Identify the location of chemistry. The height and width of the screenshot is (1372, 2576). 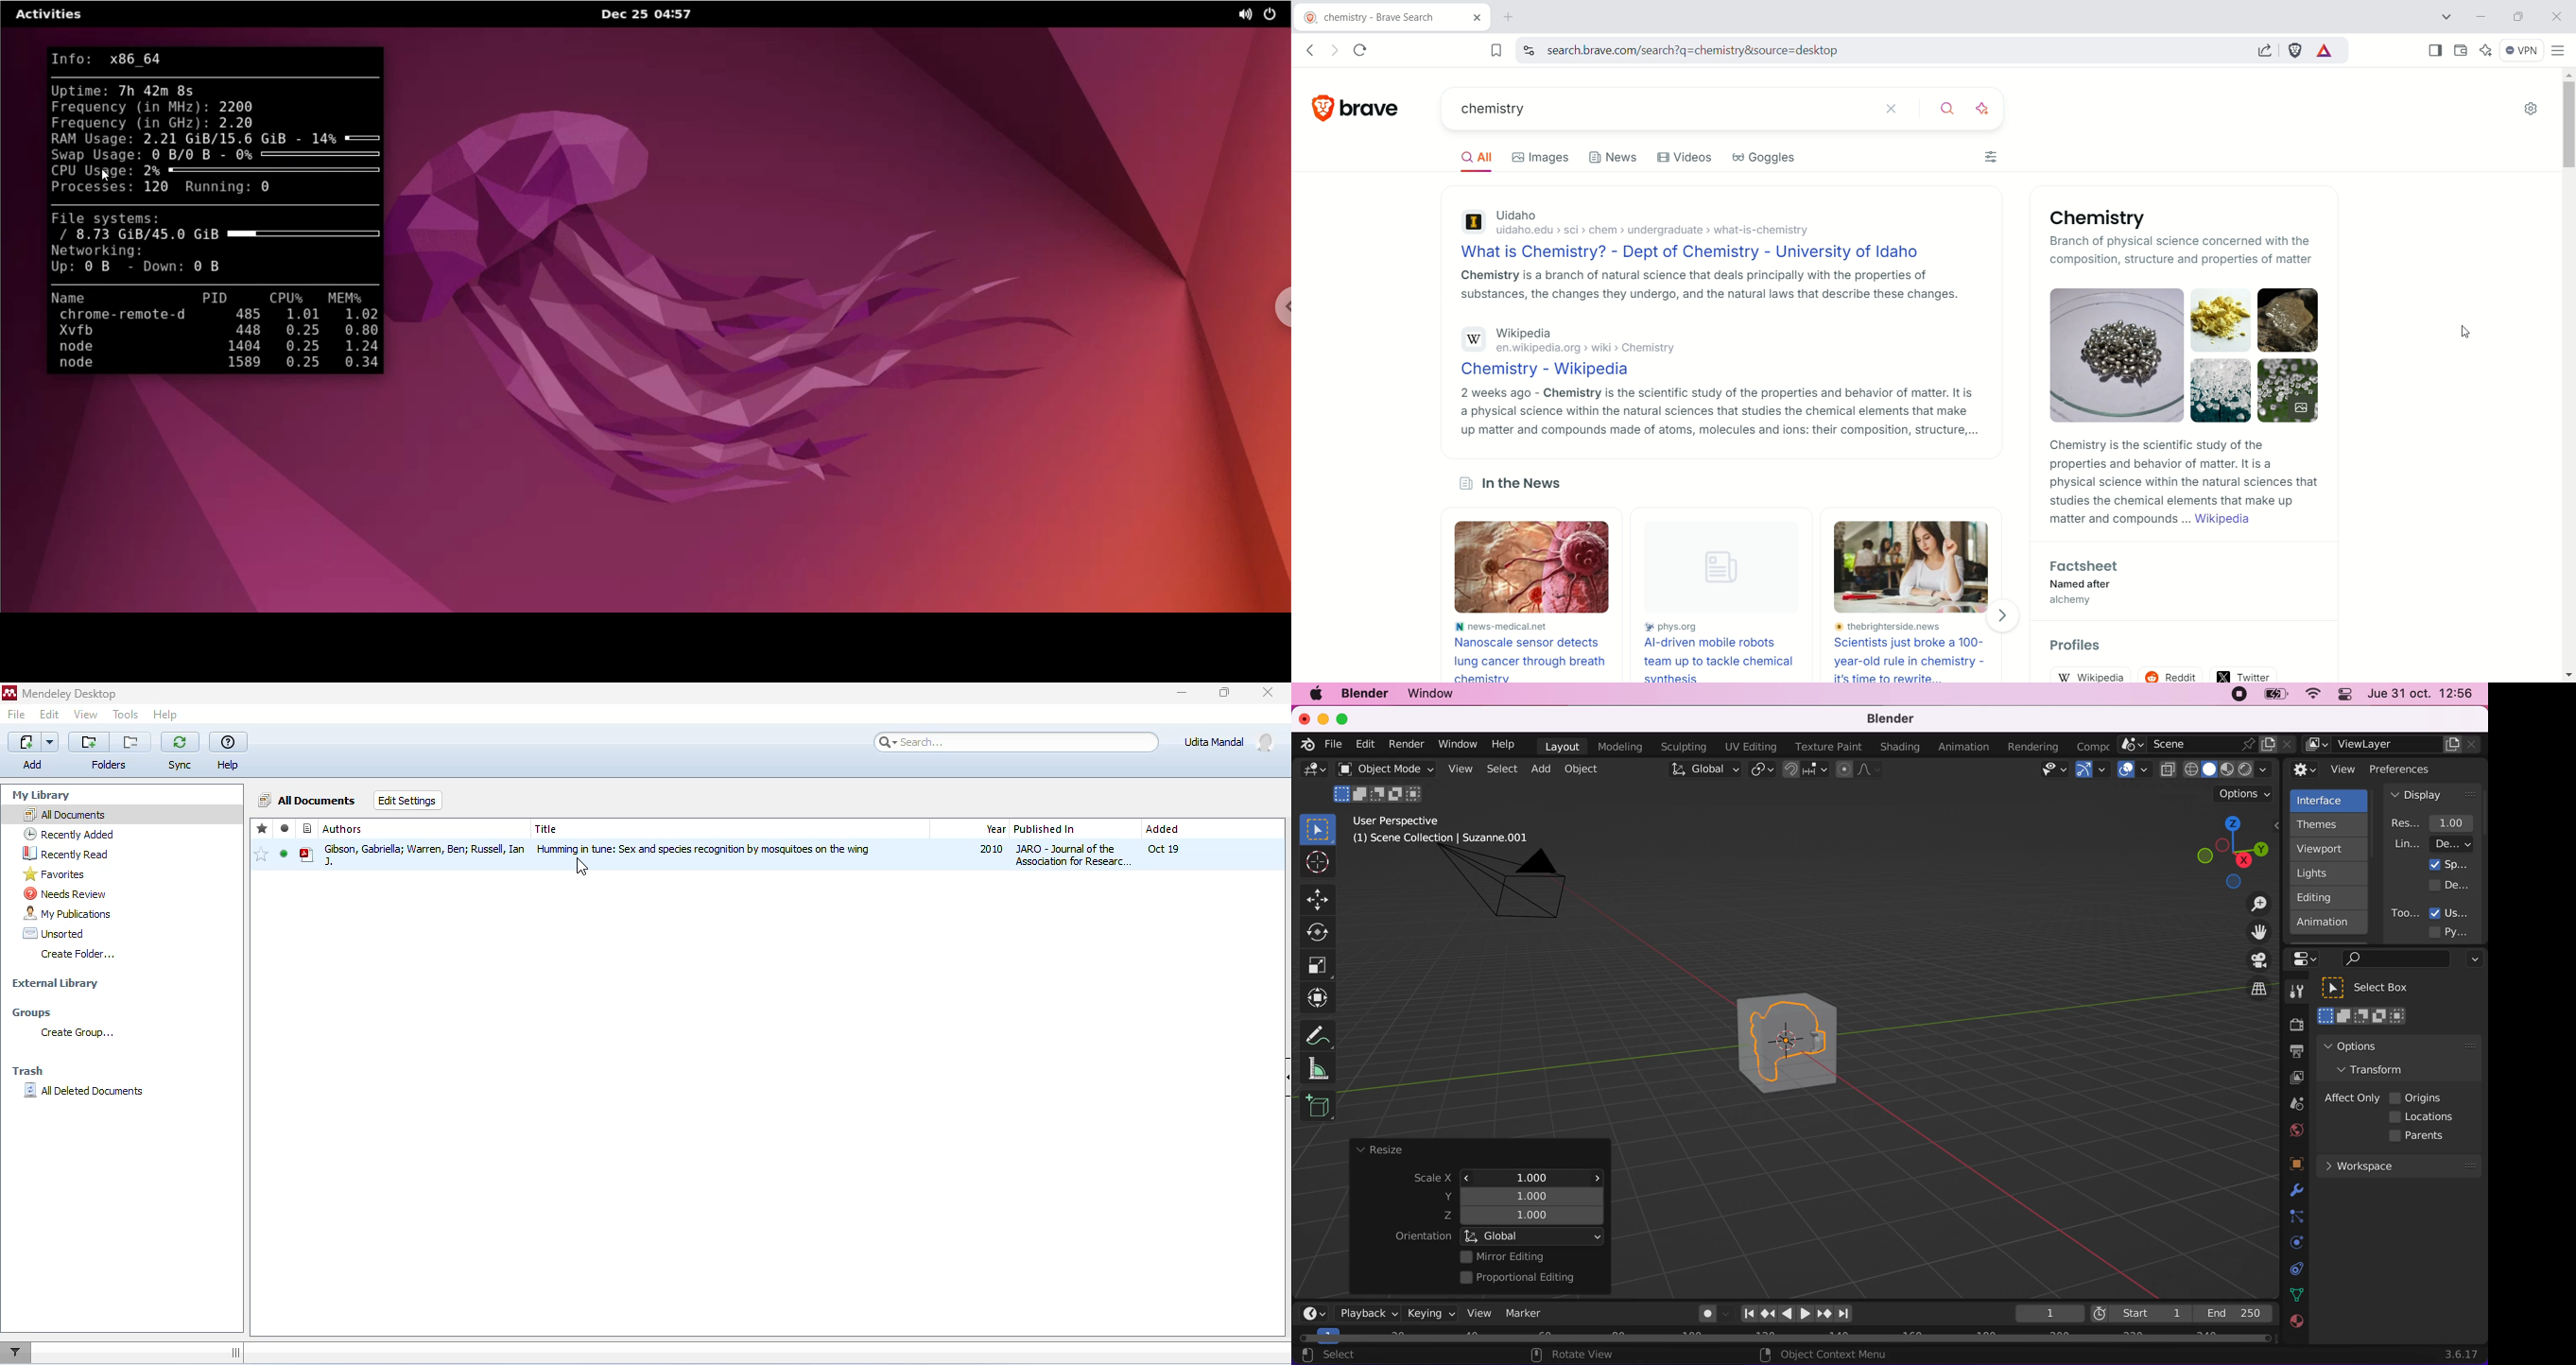
(1643, 110).